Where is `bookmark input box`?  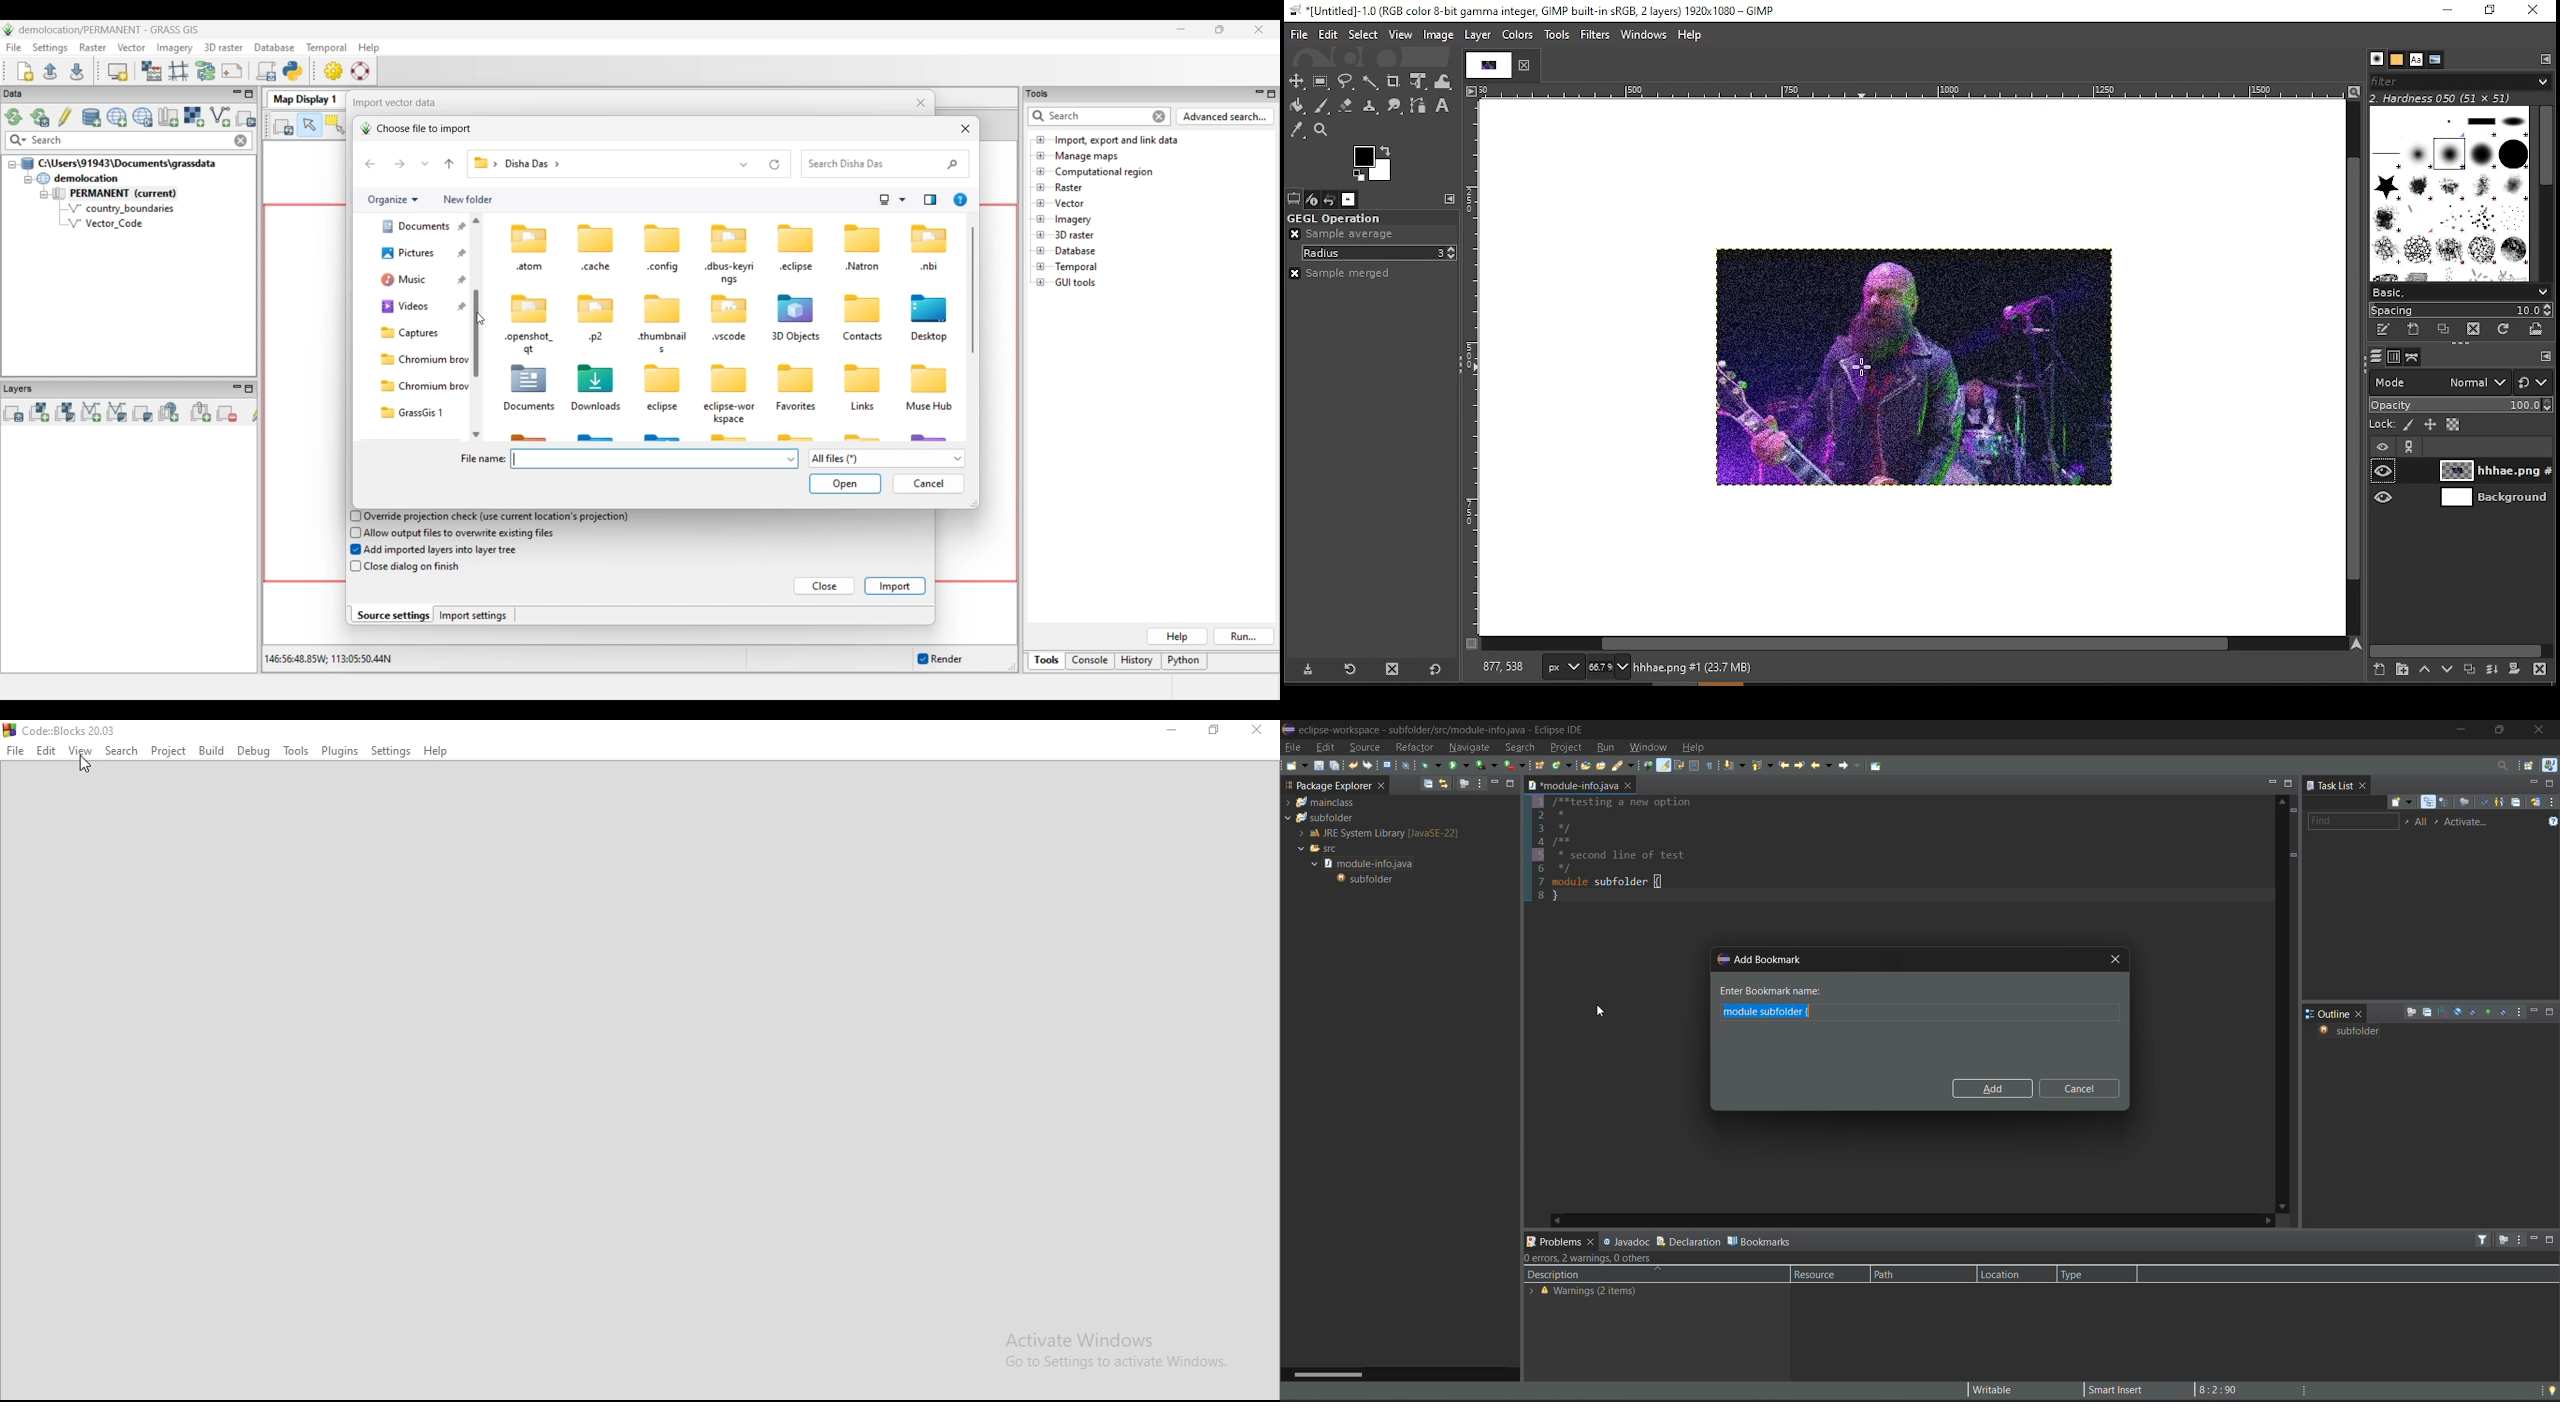
bookmark input box is located at coordinates (1919, 1012).